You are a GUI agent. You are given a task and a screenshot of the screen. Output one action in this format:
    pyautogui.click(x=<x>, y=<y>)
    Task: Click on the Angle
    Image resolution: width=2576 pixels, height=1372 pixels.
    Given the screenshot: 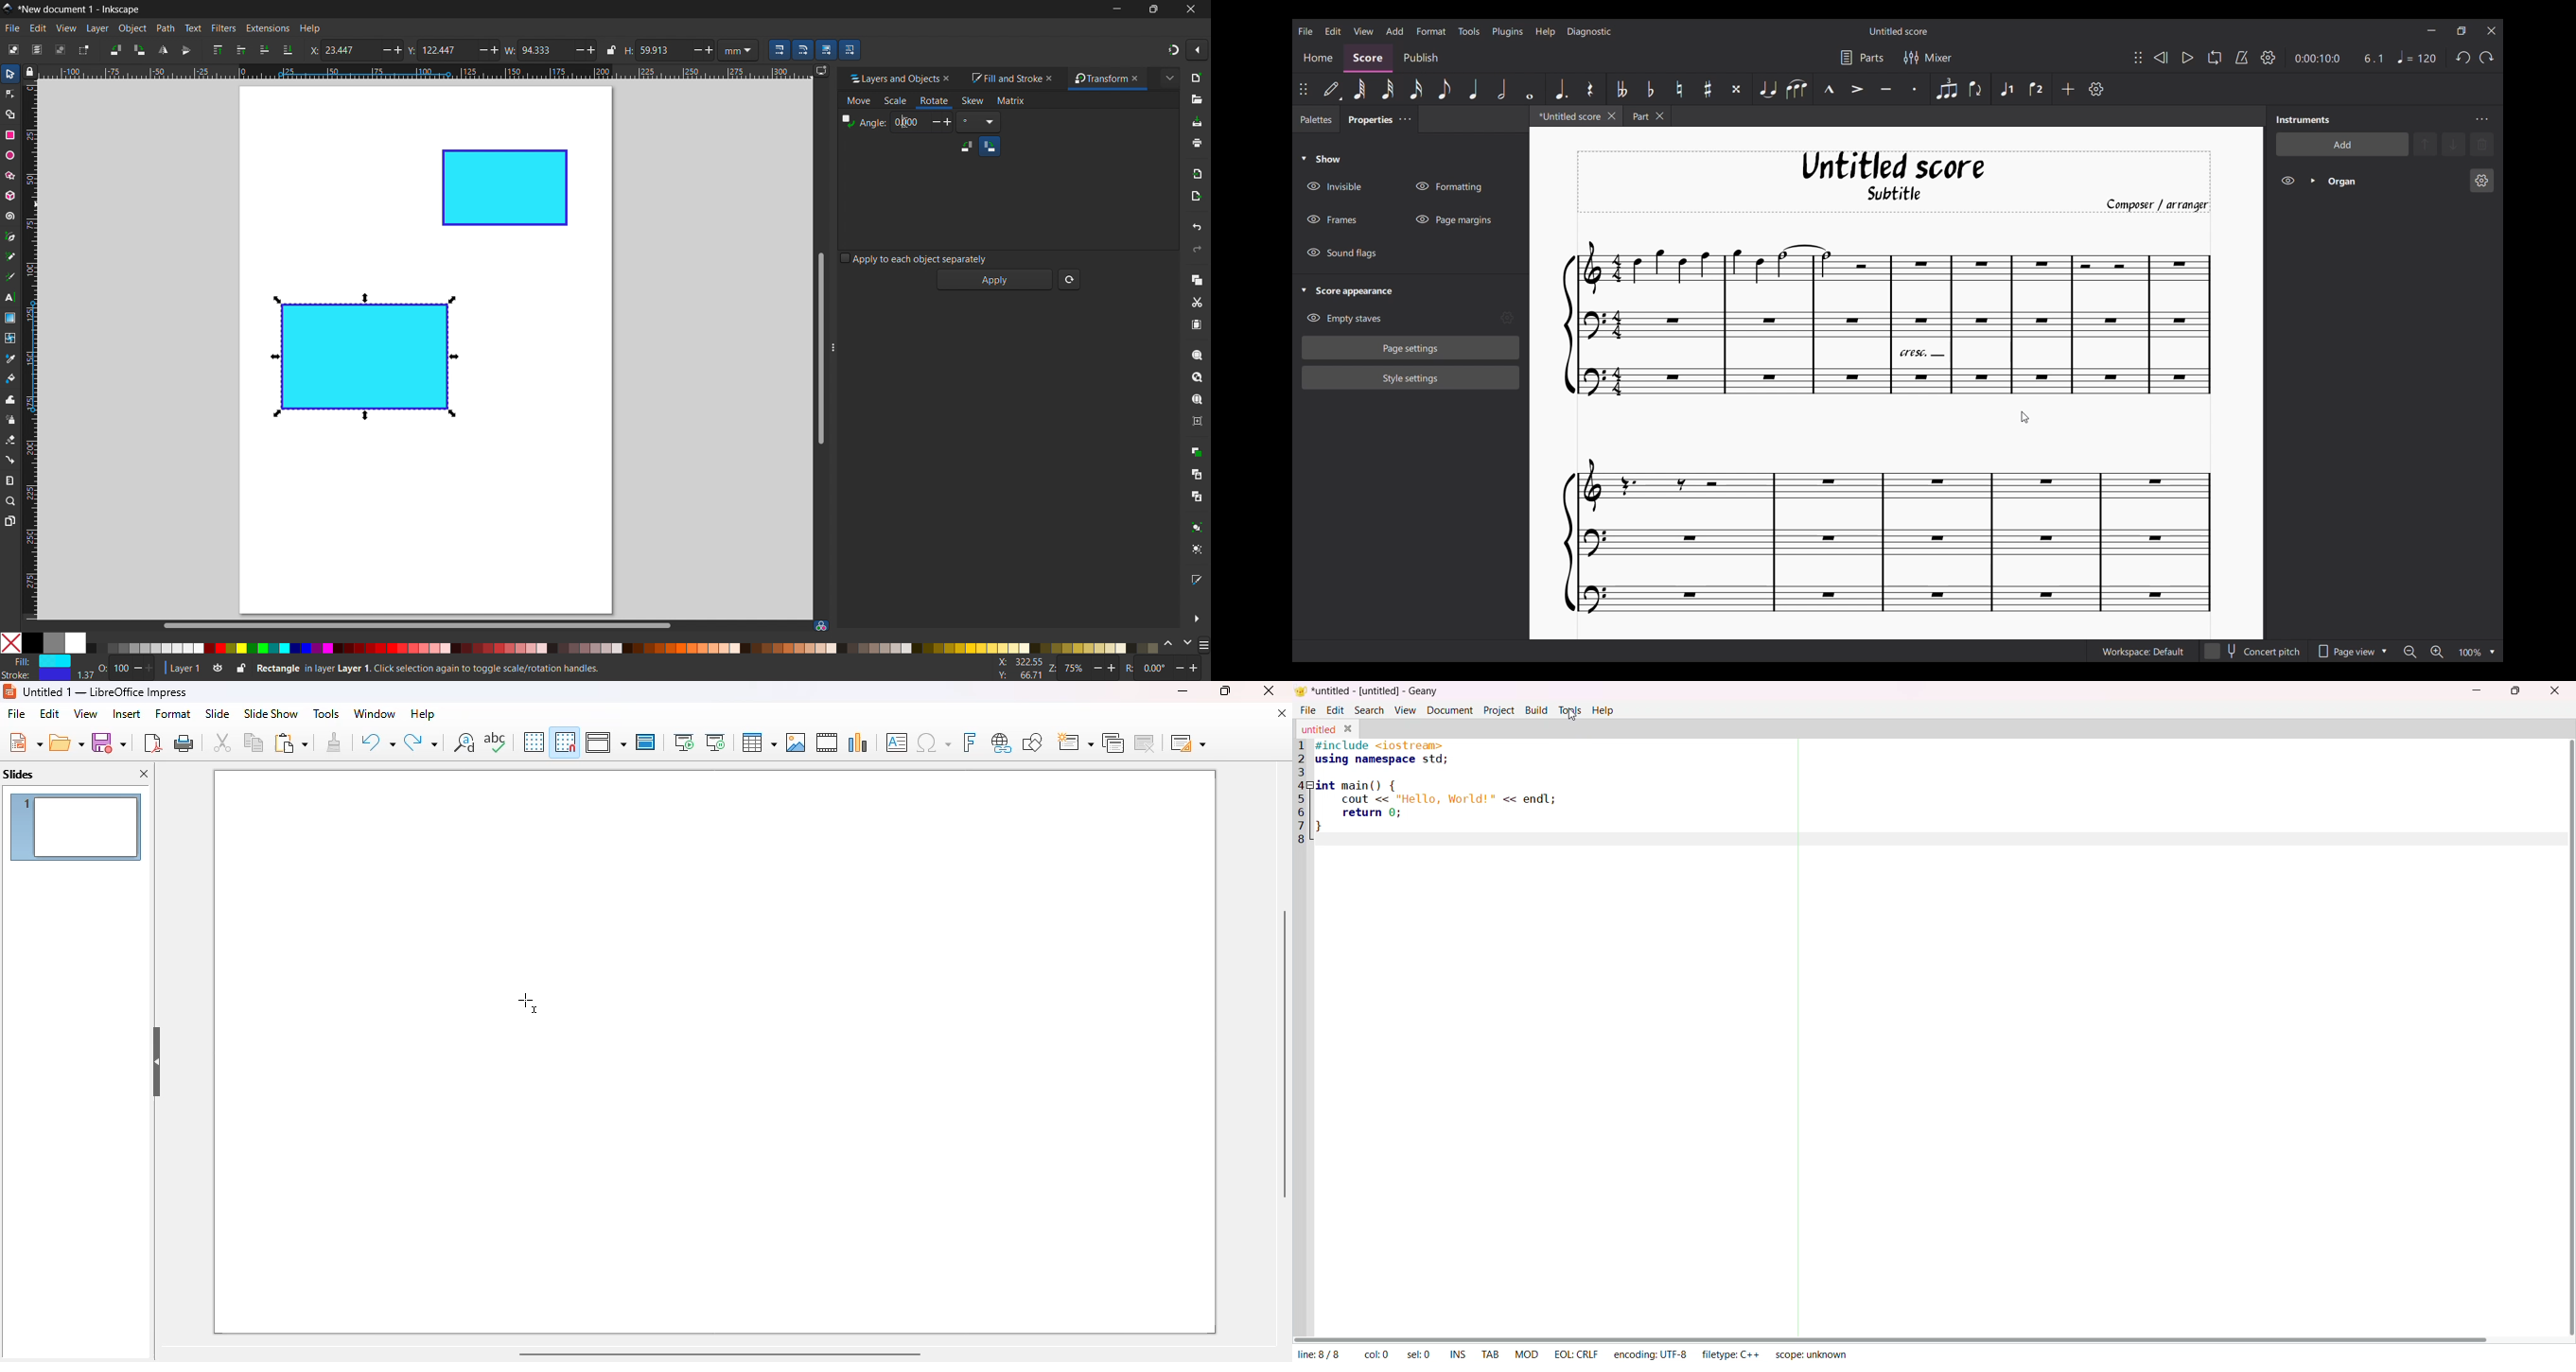 What is the action you would take?
    pyautogui.click(x=863, y=122)
    